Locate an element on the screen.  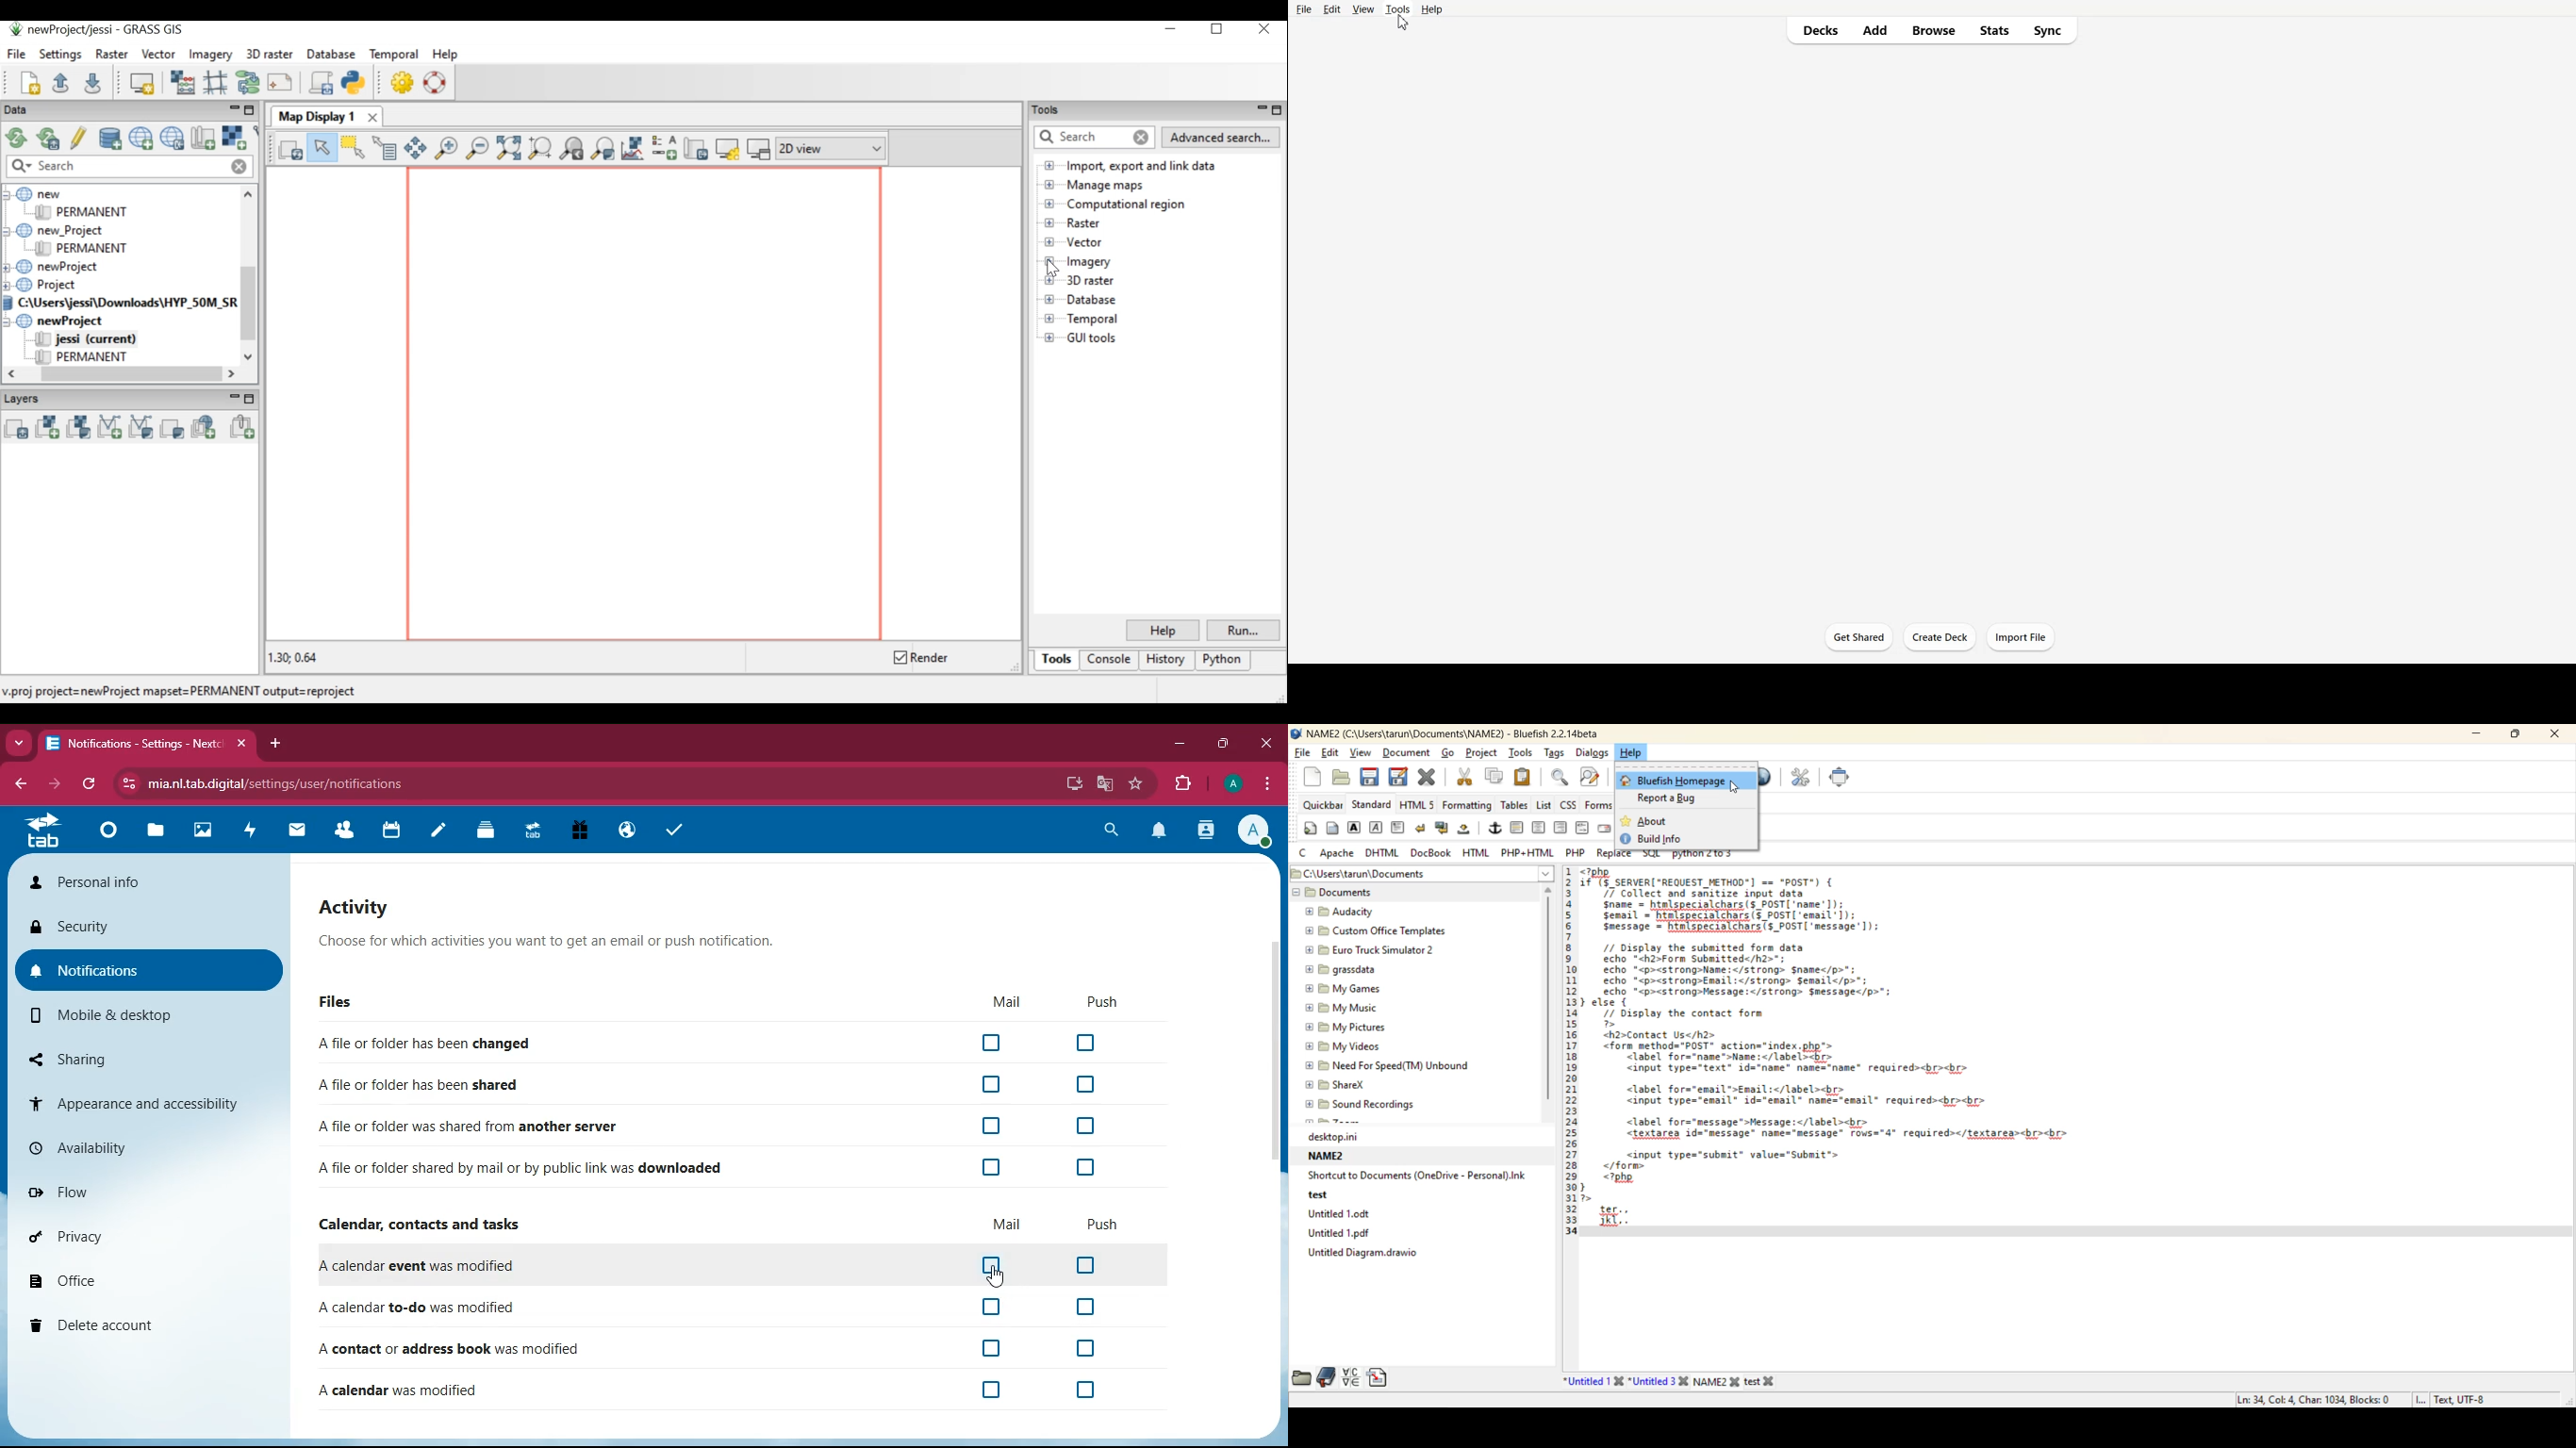
Untitled 3 is located at coordinates (1660, 1380).